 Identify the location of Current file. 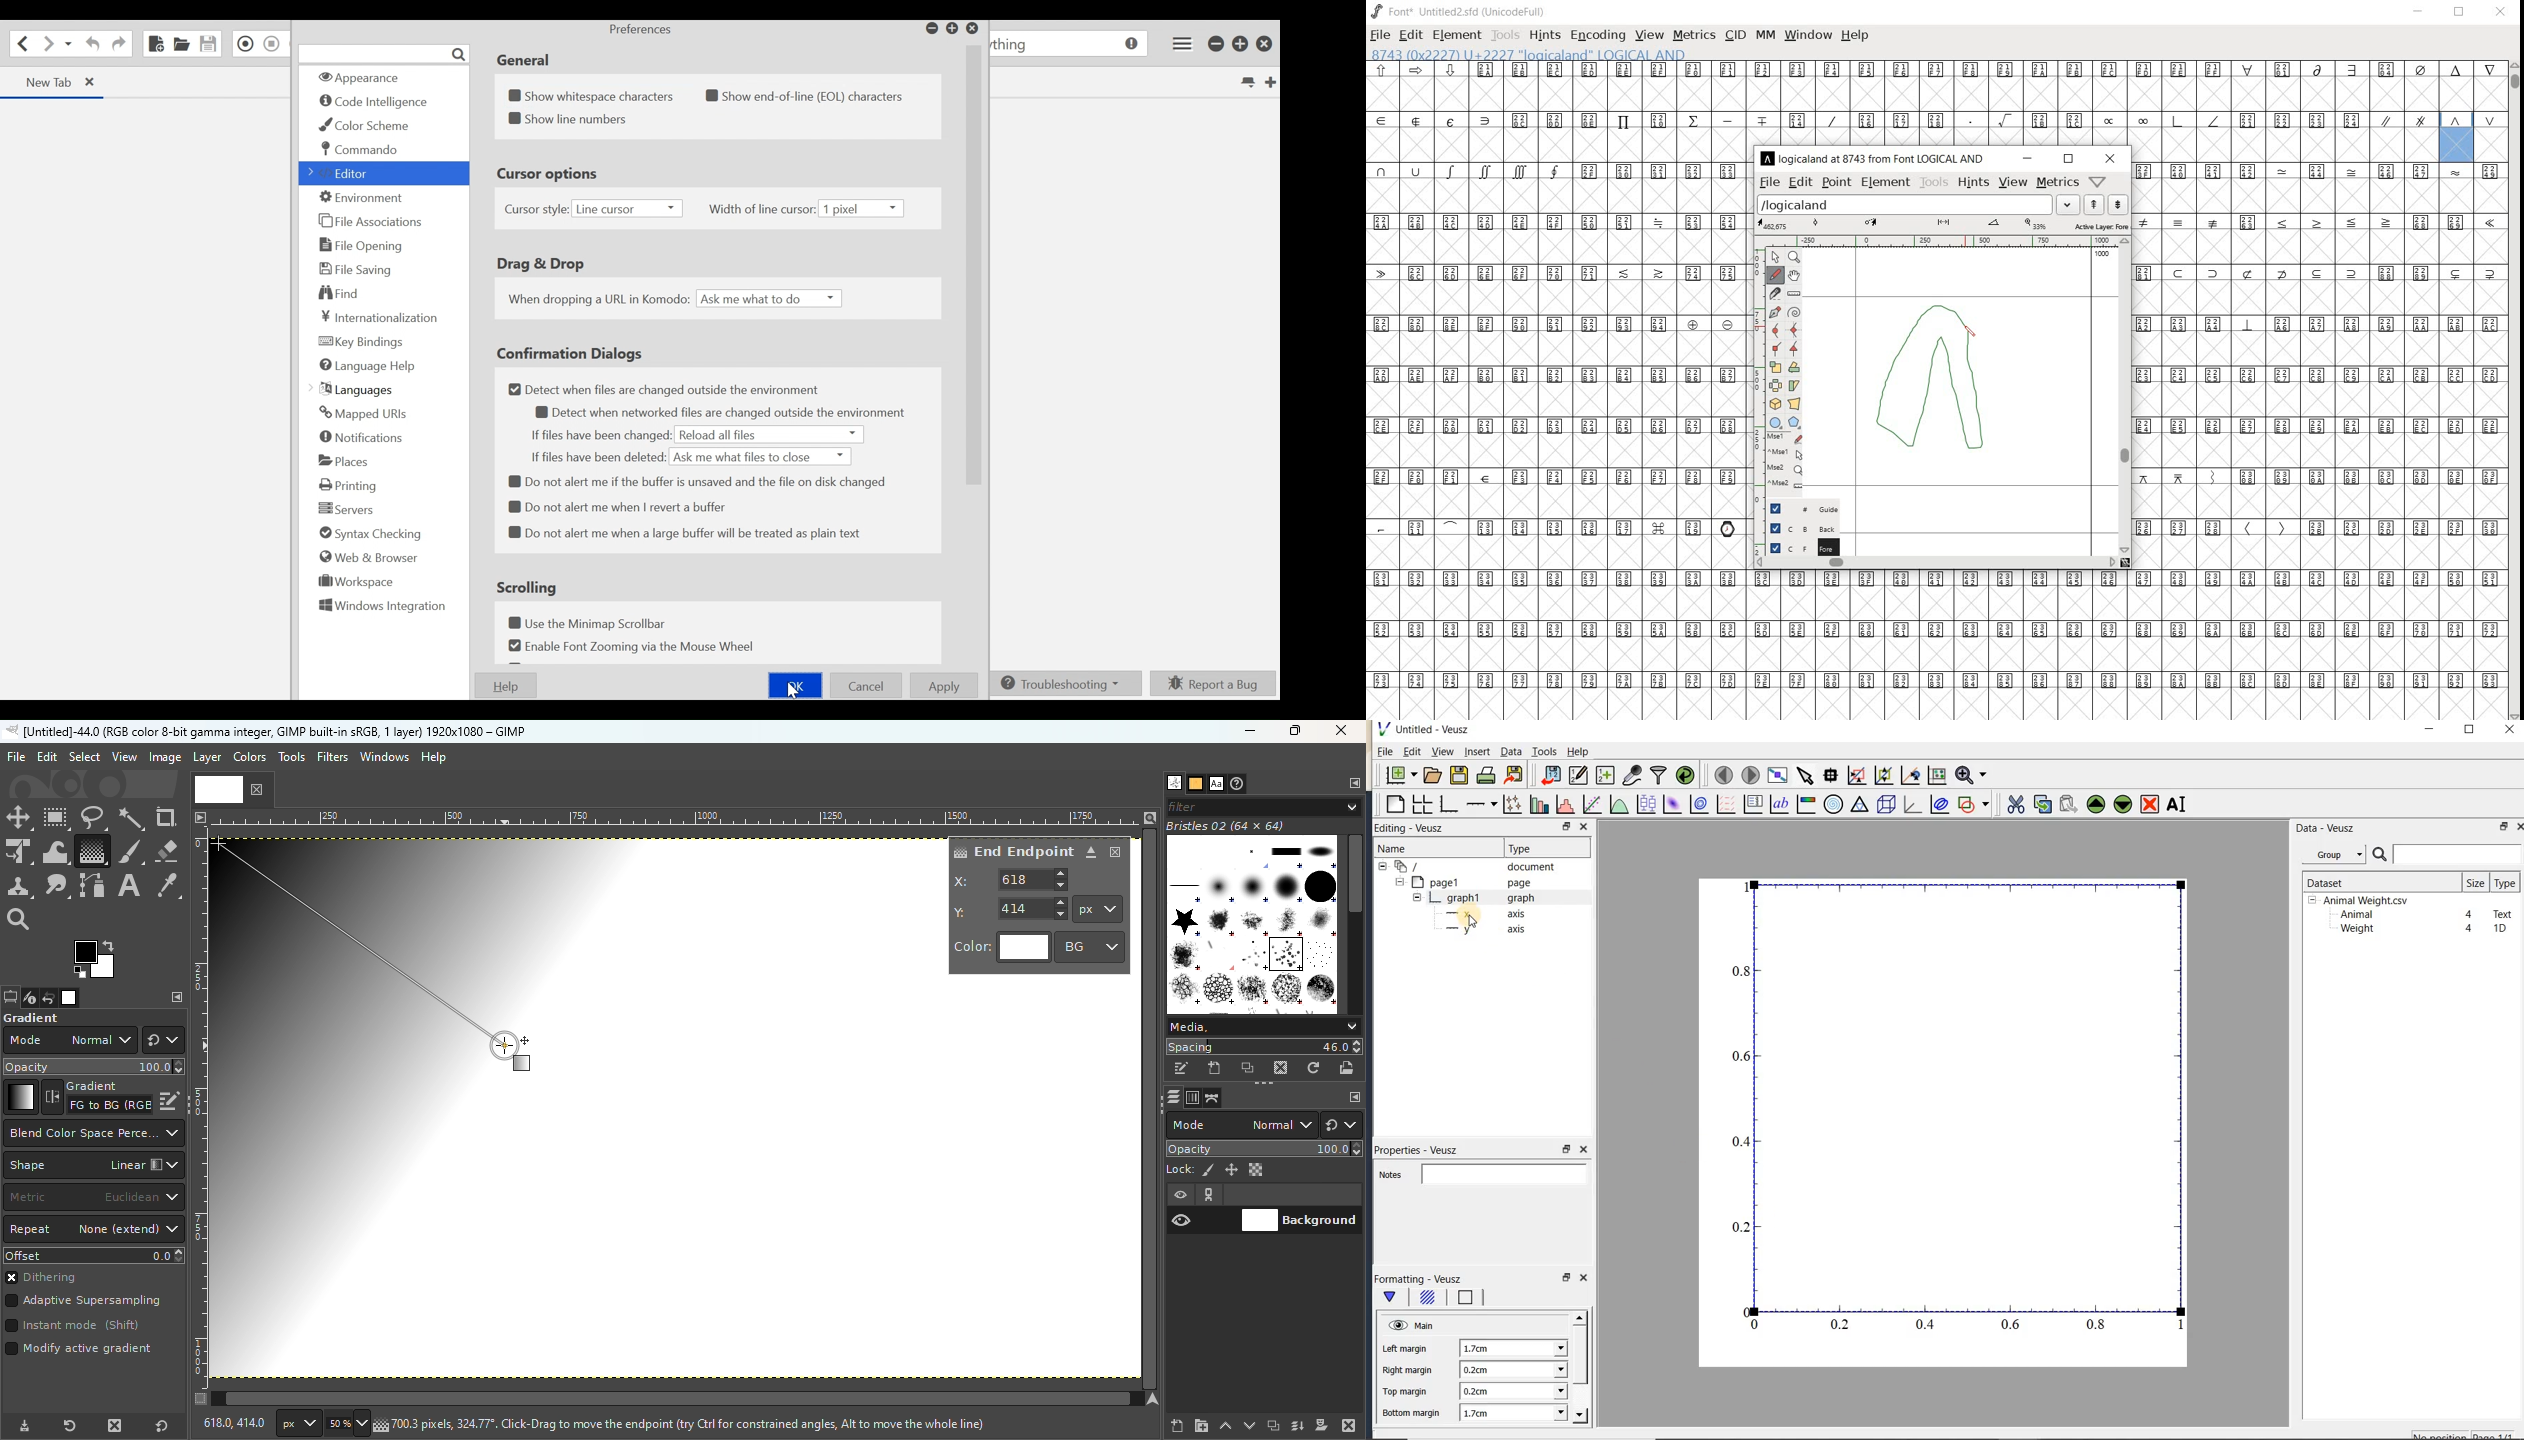
(233, 788).